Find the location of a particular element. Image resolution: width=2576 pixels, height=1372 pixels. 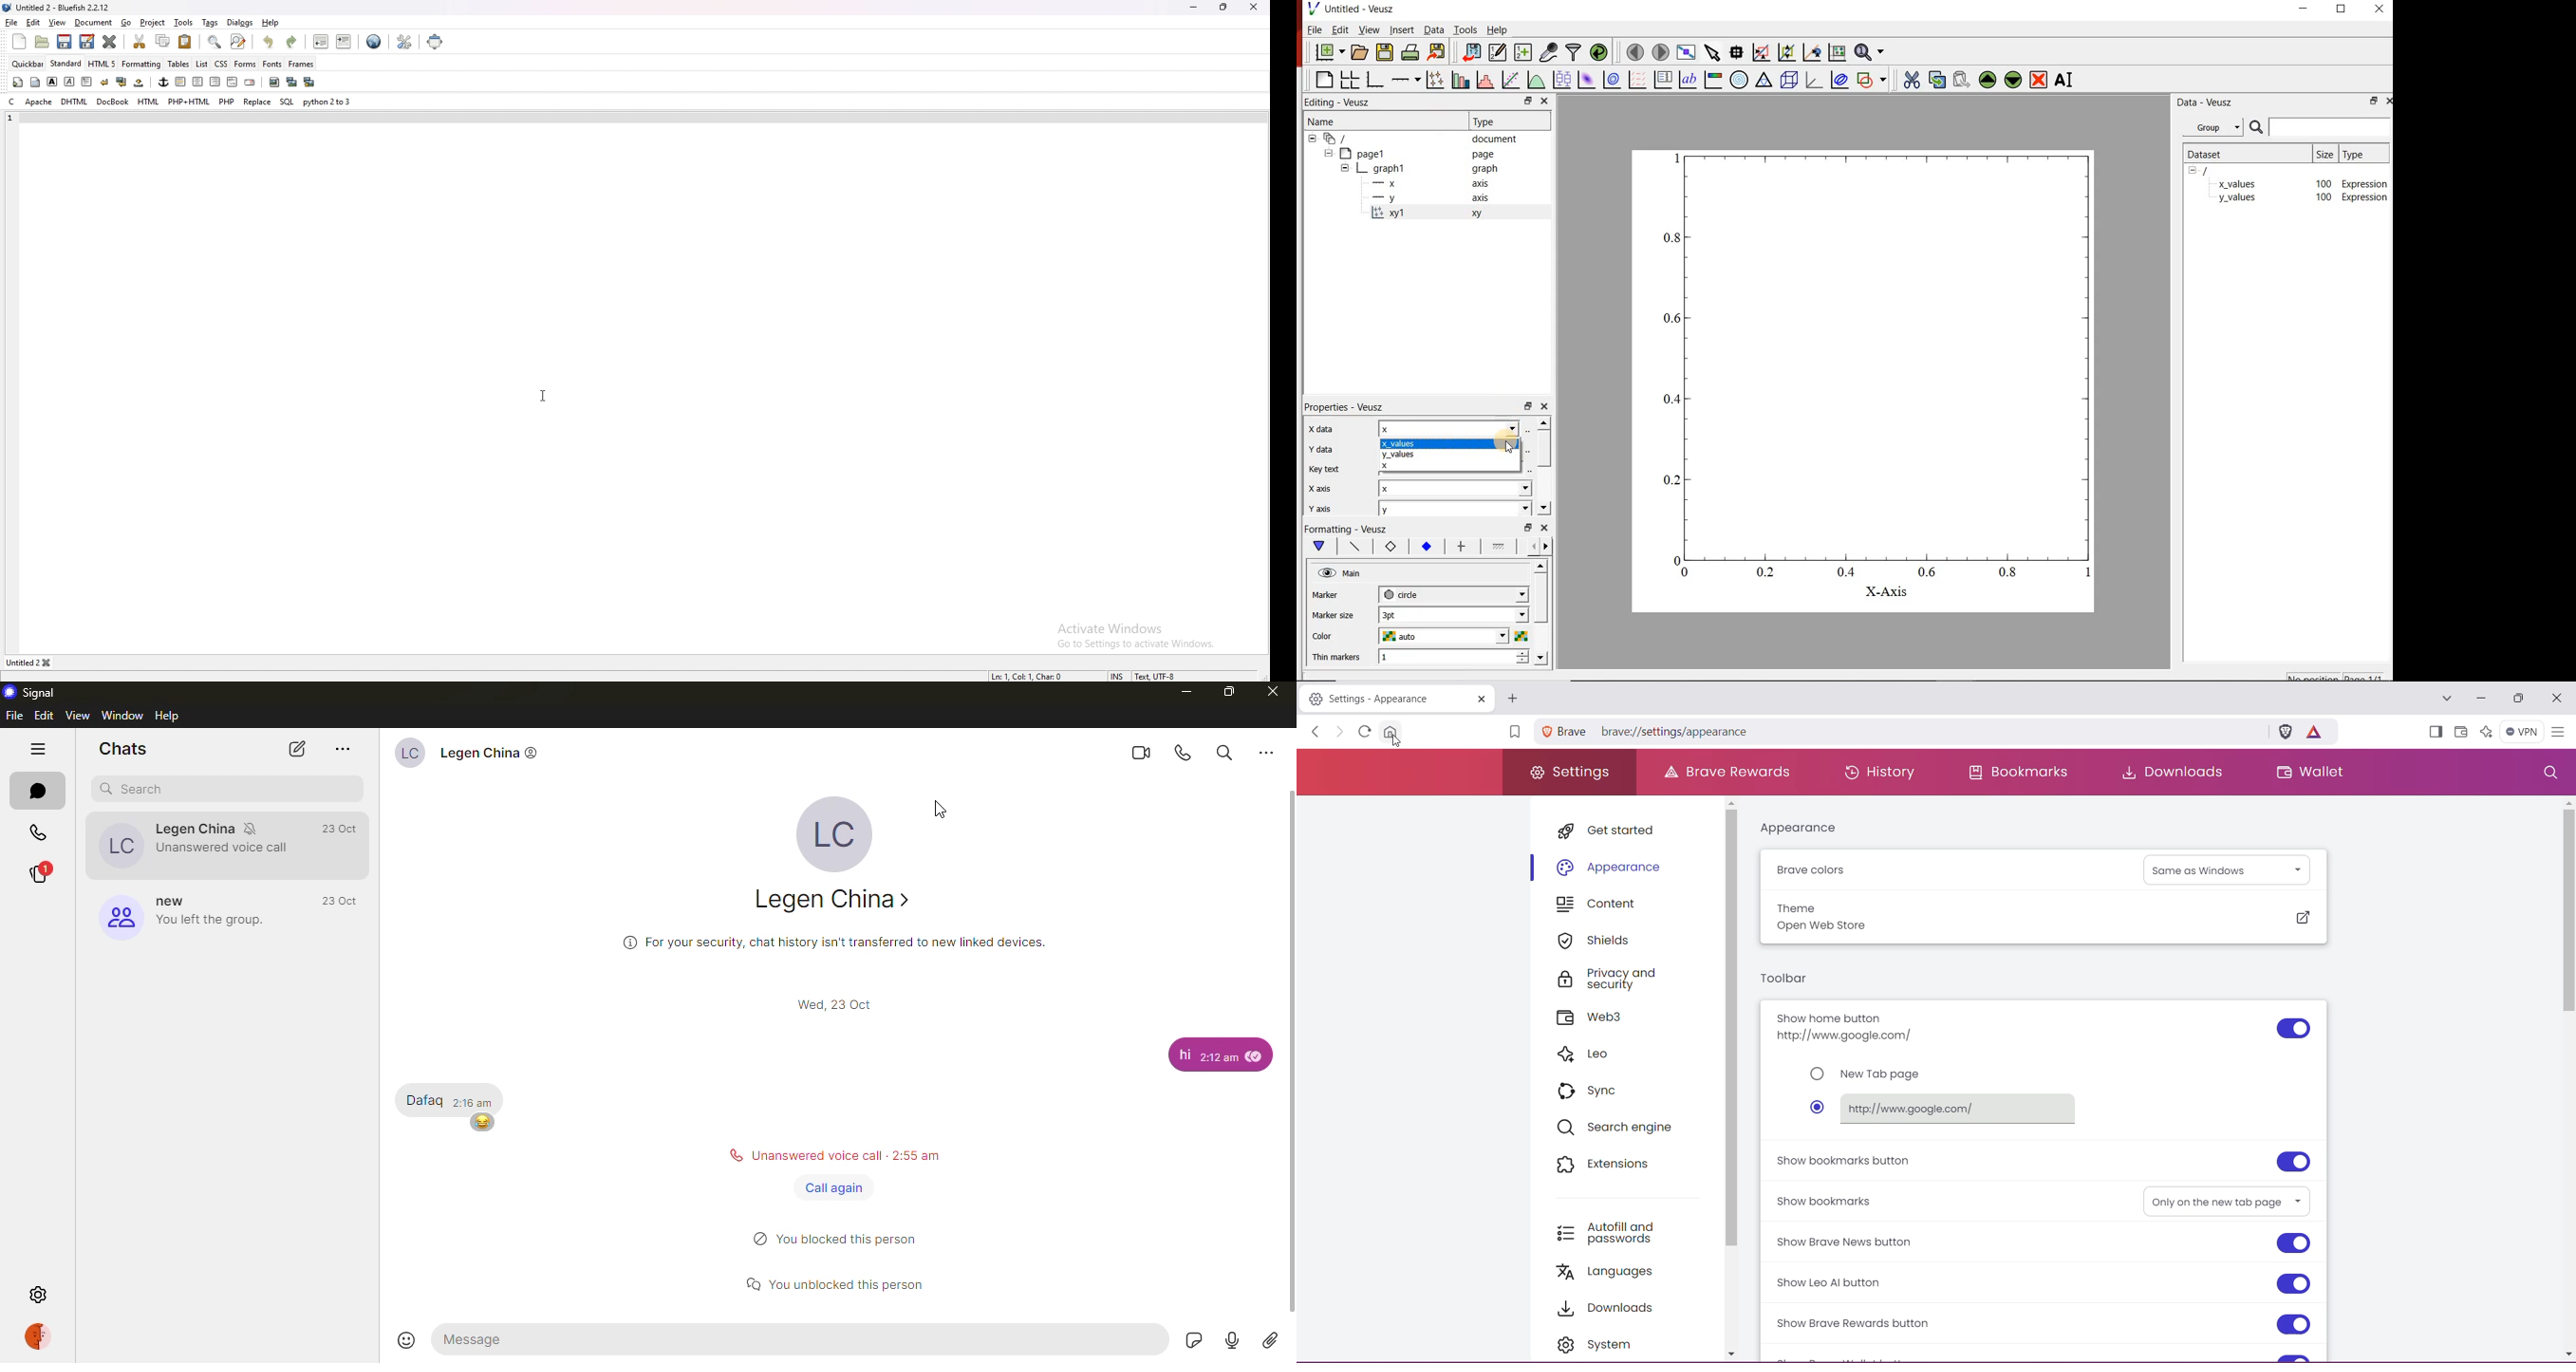

type is located at coordinates (2363, 155).